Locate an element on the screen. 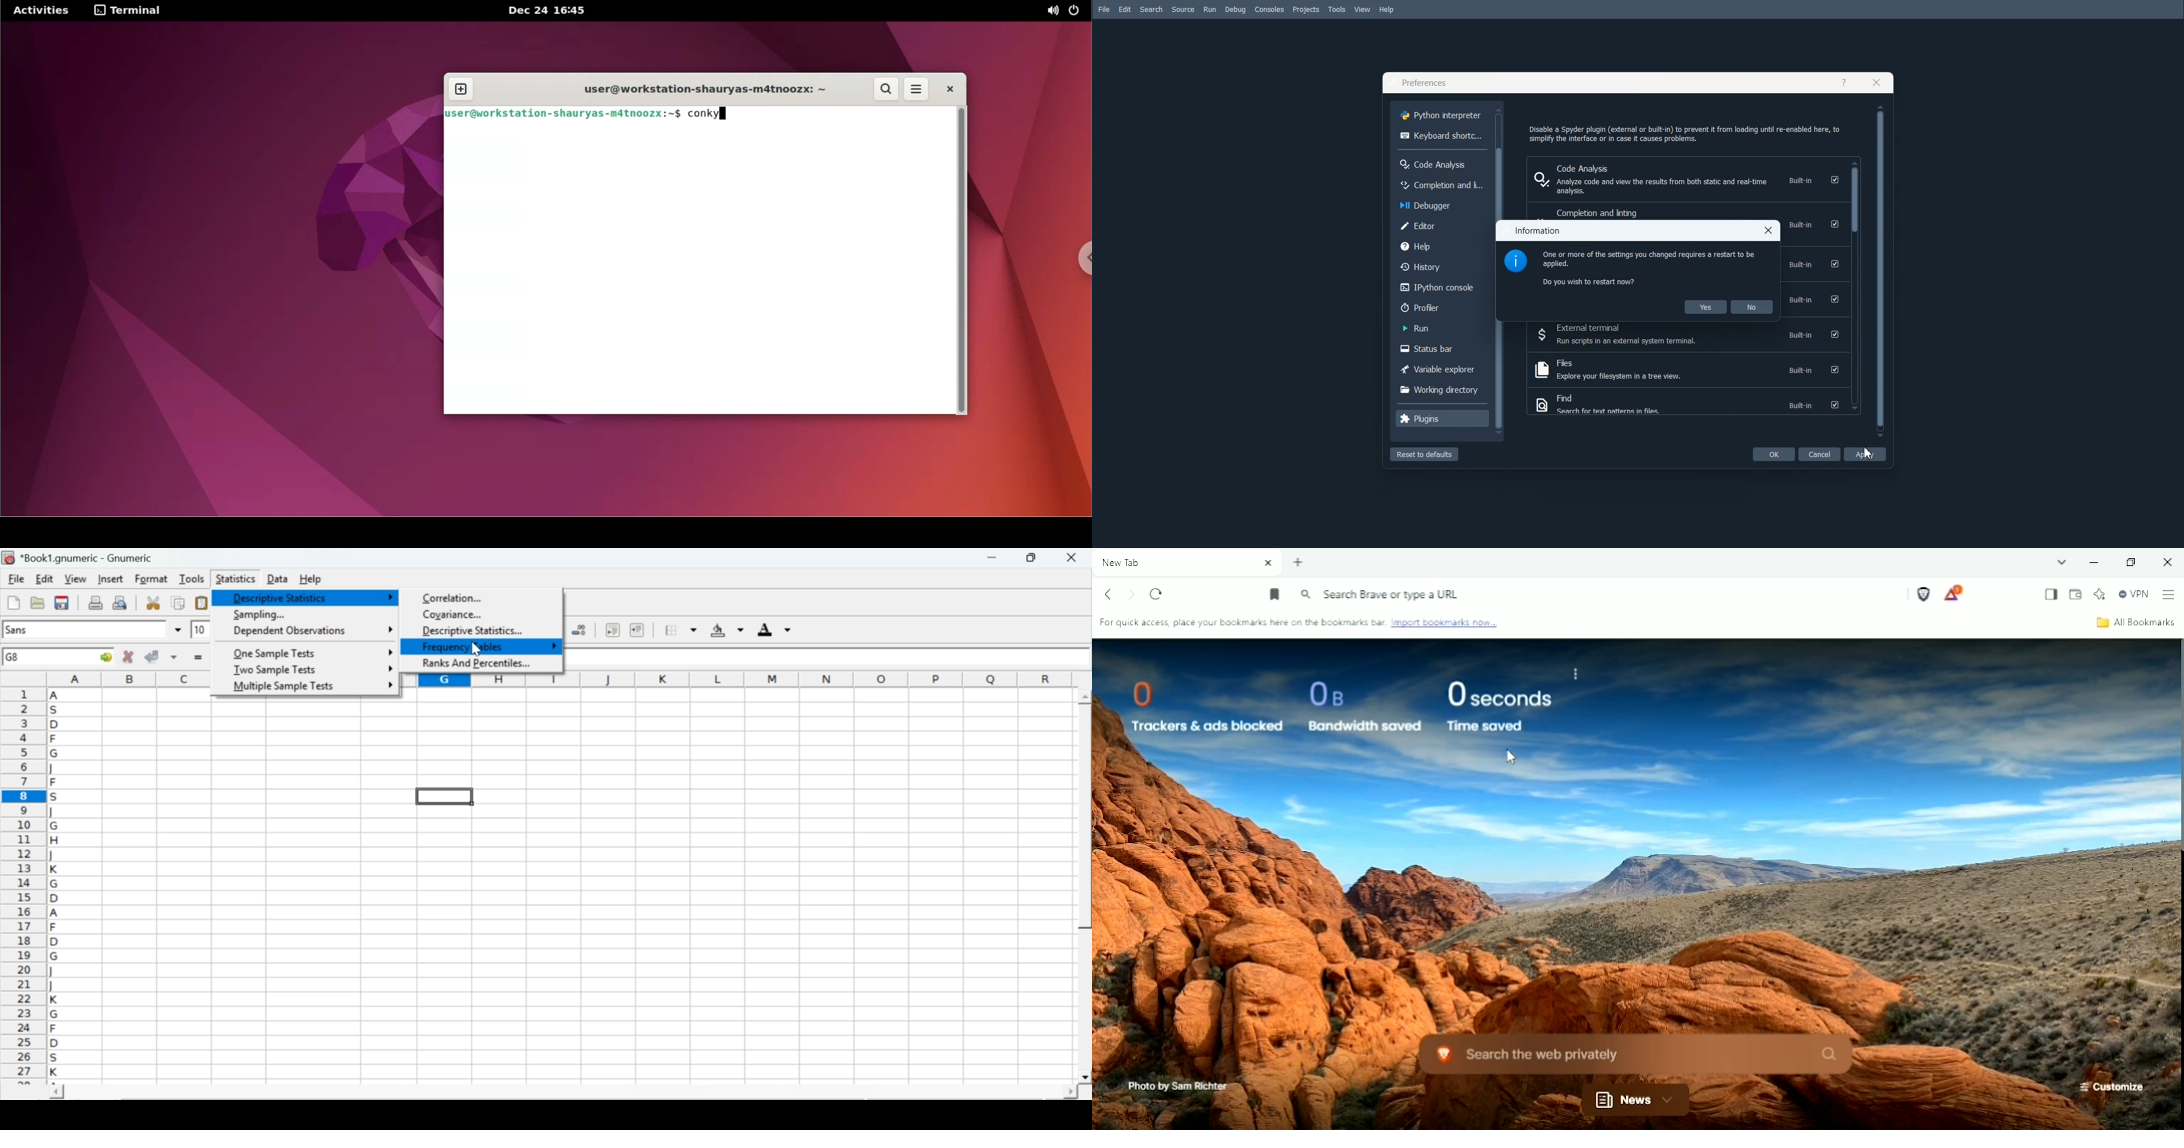 The image size is (2184, 1148). coviance... is located at coordinates (454, 615).